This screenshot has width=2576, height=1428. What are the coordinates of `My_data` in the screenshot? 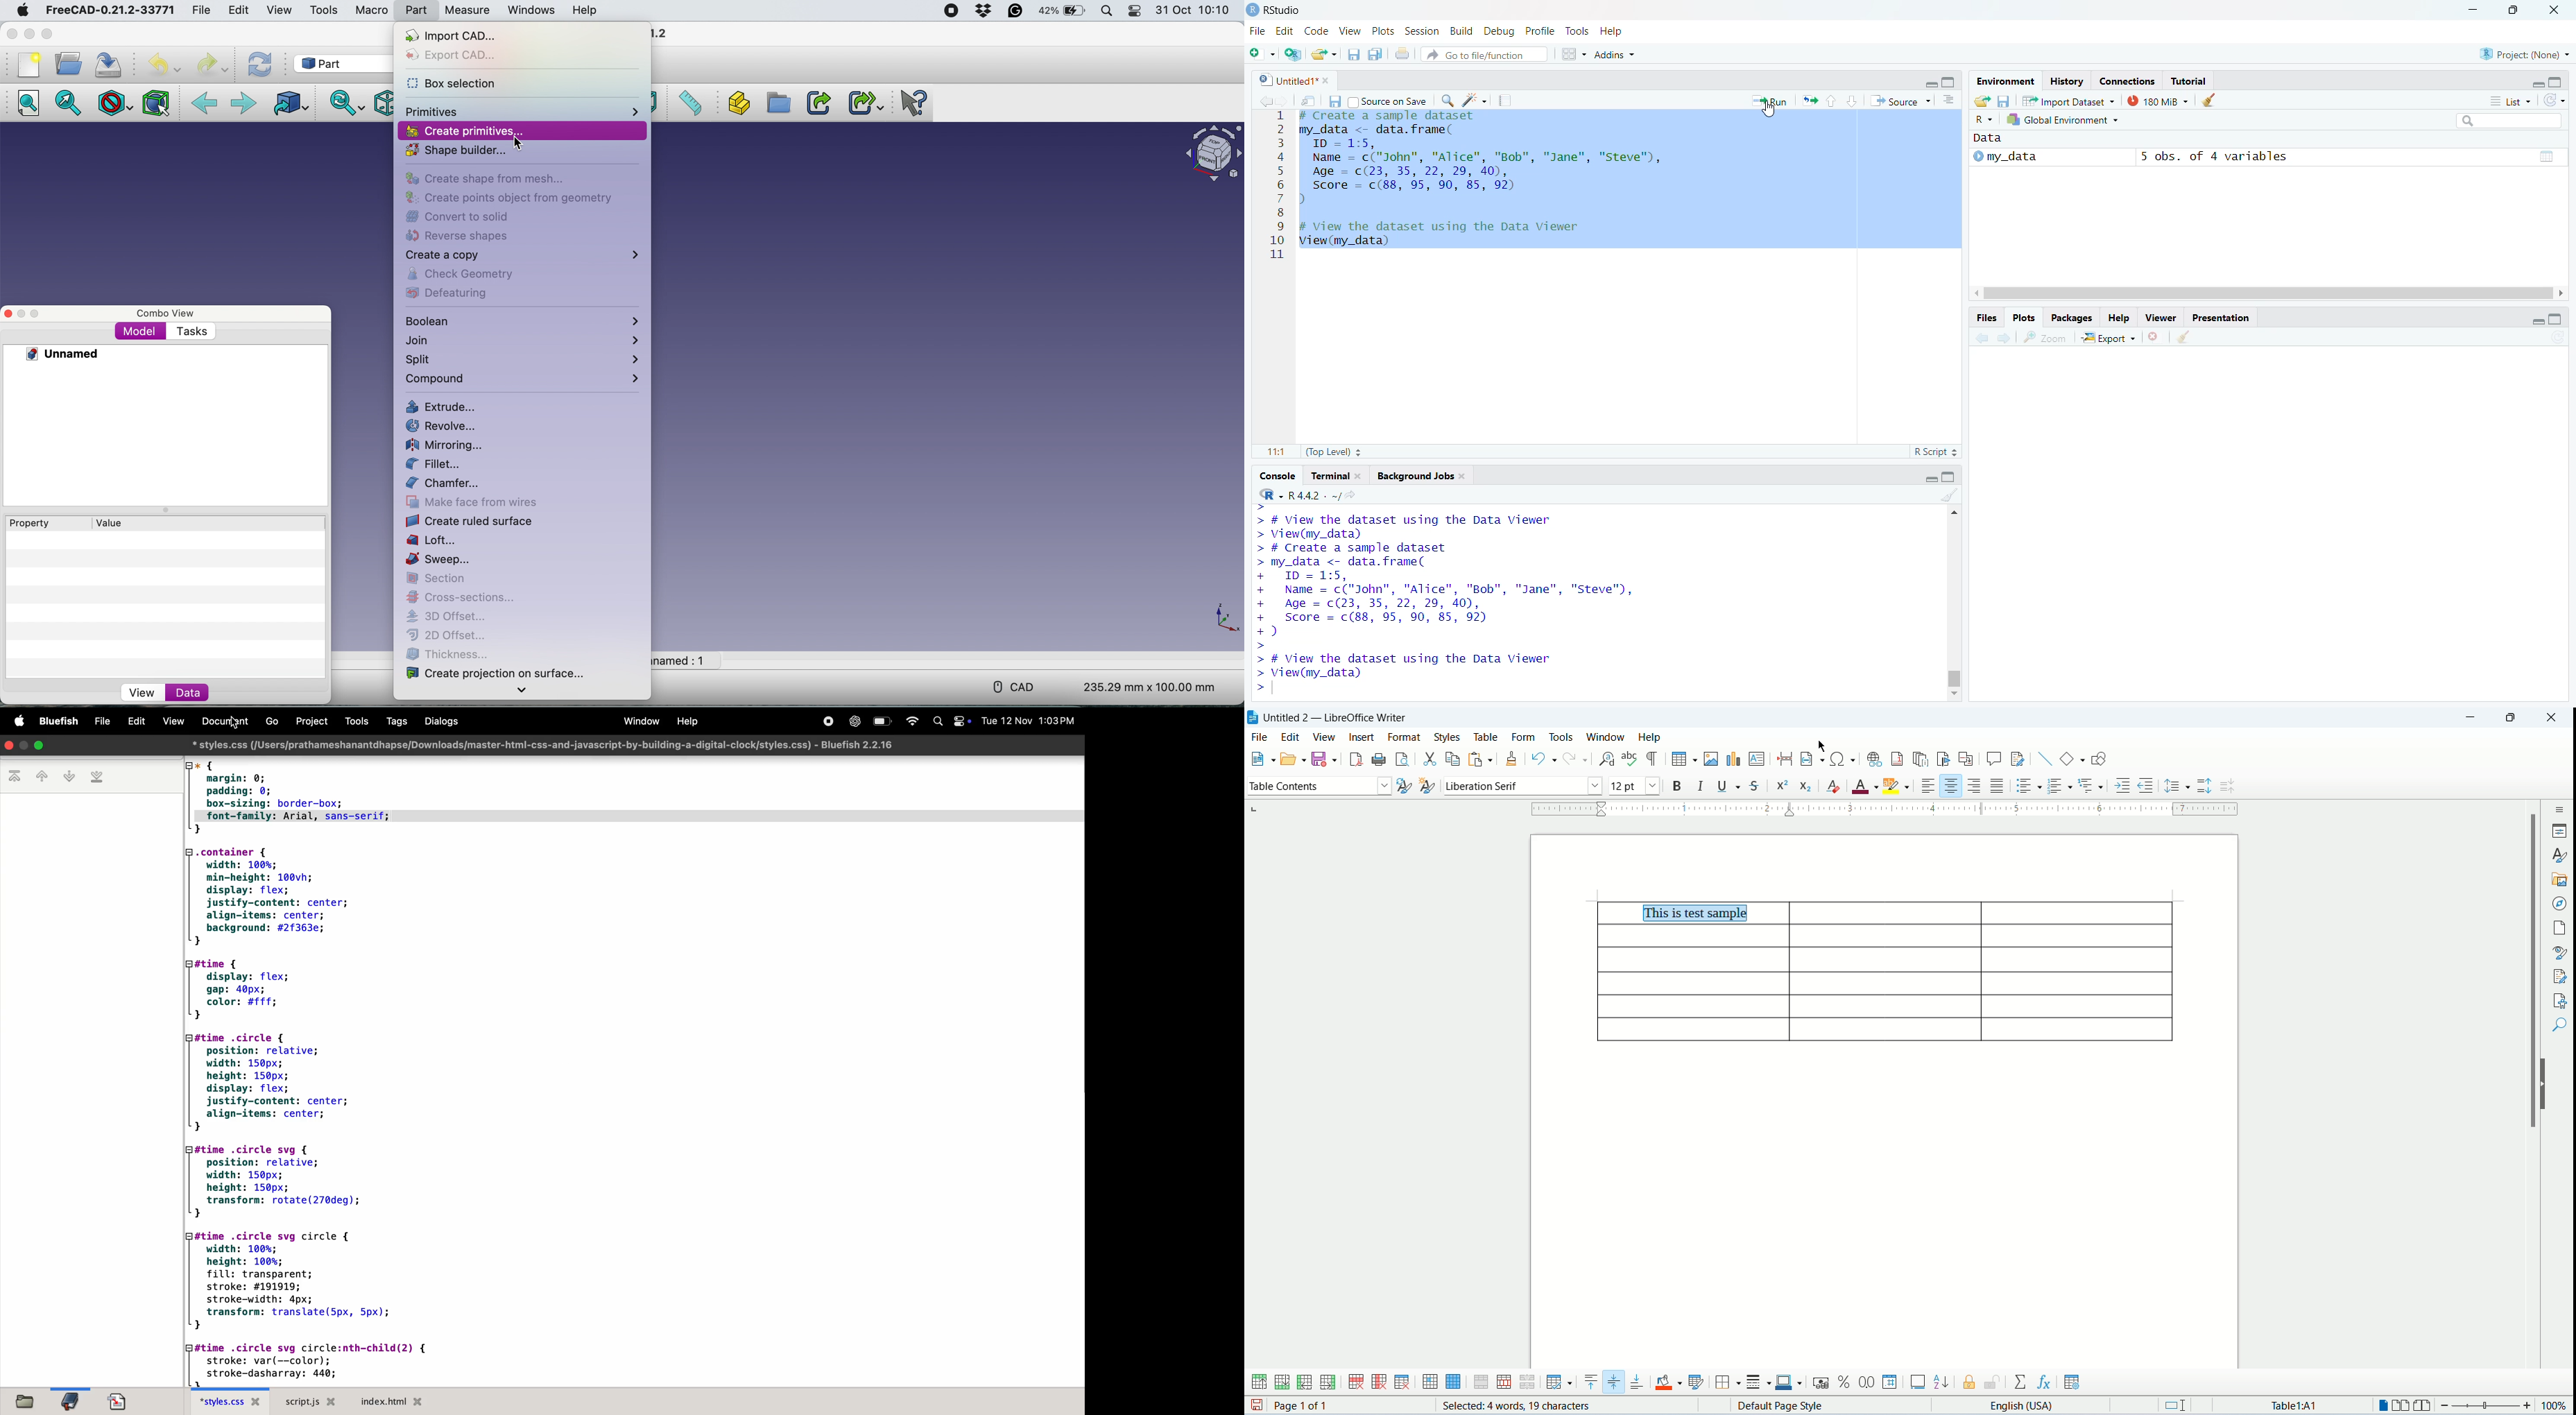 It's located at (2004, 158).